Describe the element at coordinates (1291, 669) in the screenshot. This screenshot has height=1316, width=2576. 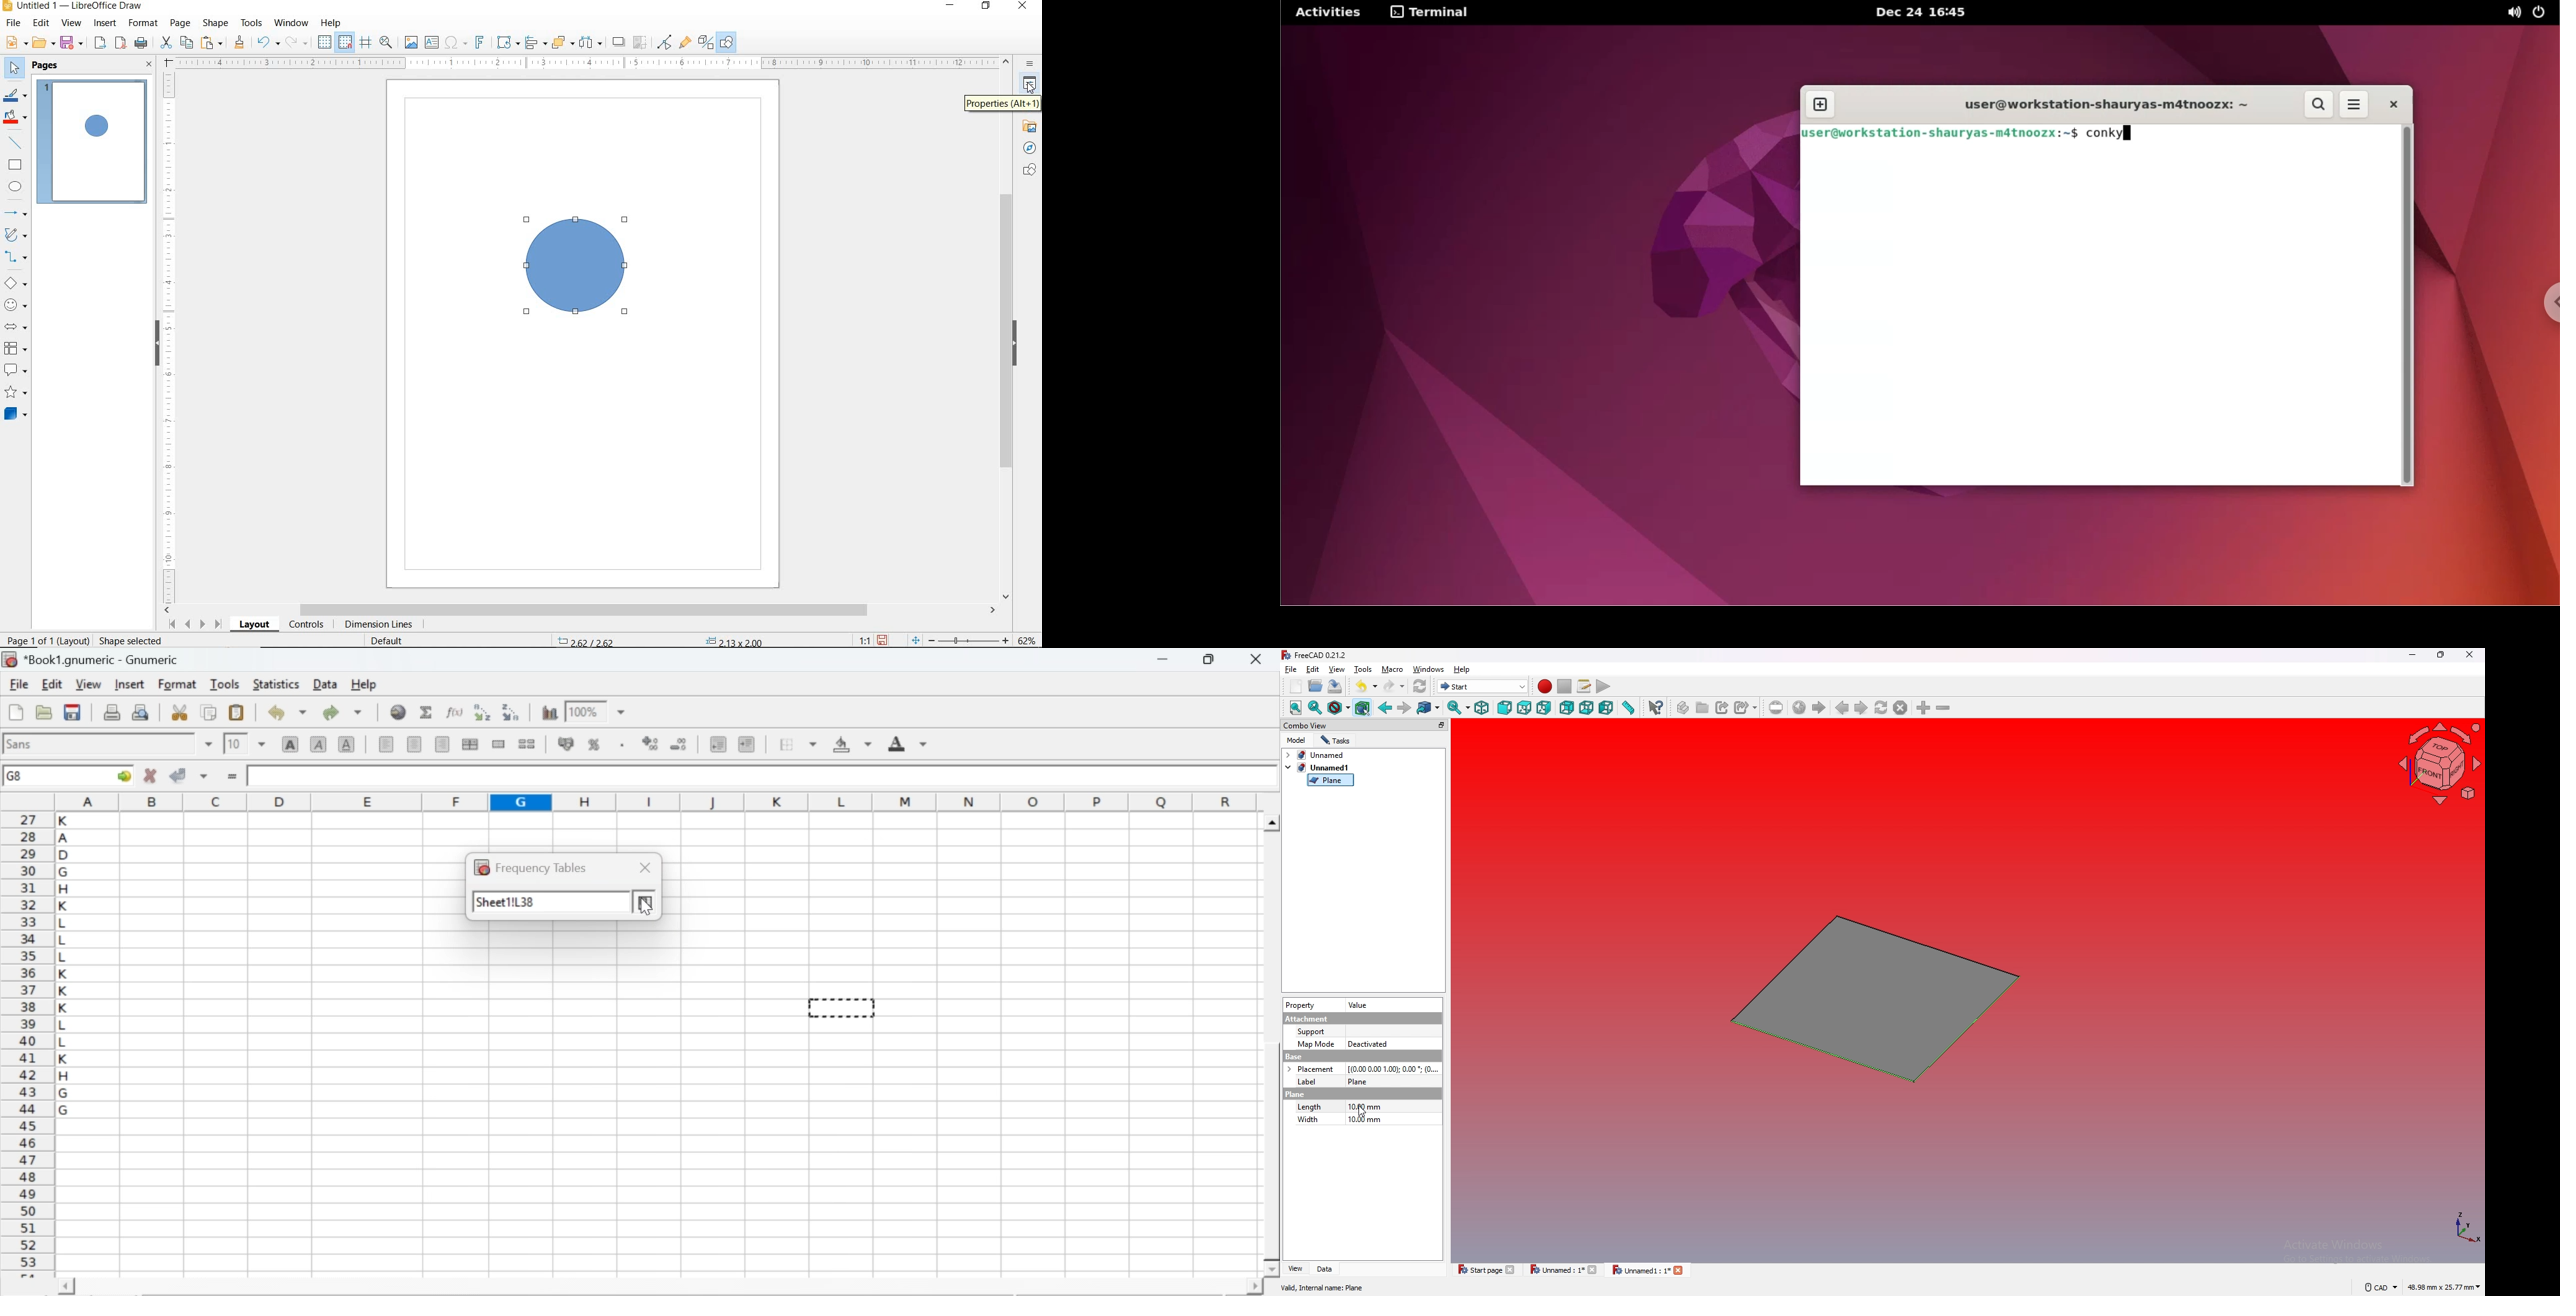
I see `file` at that location.